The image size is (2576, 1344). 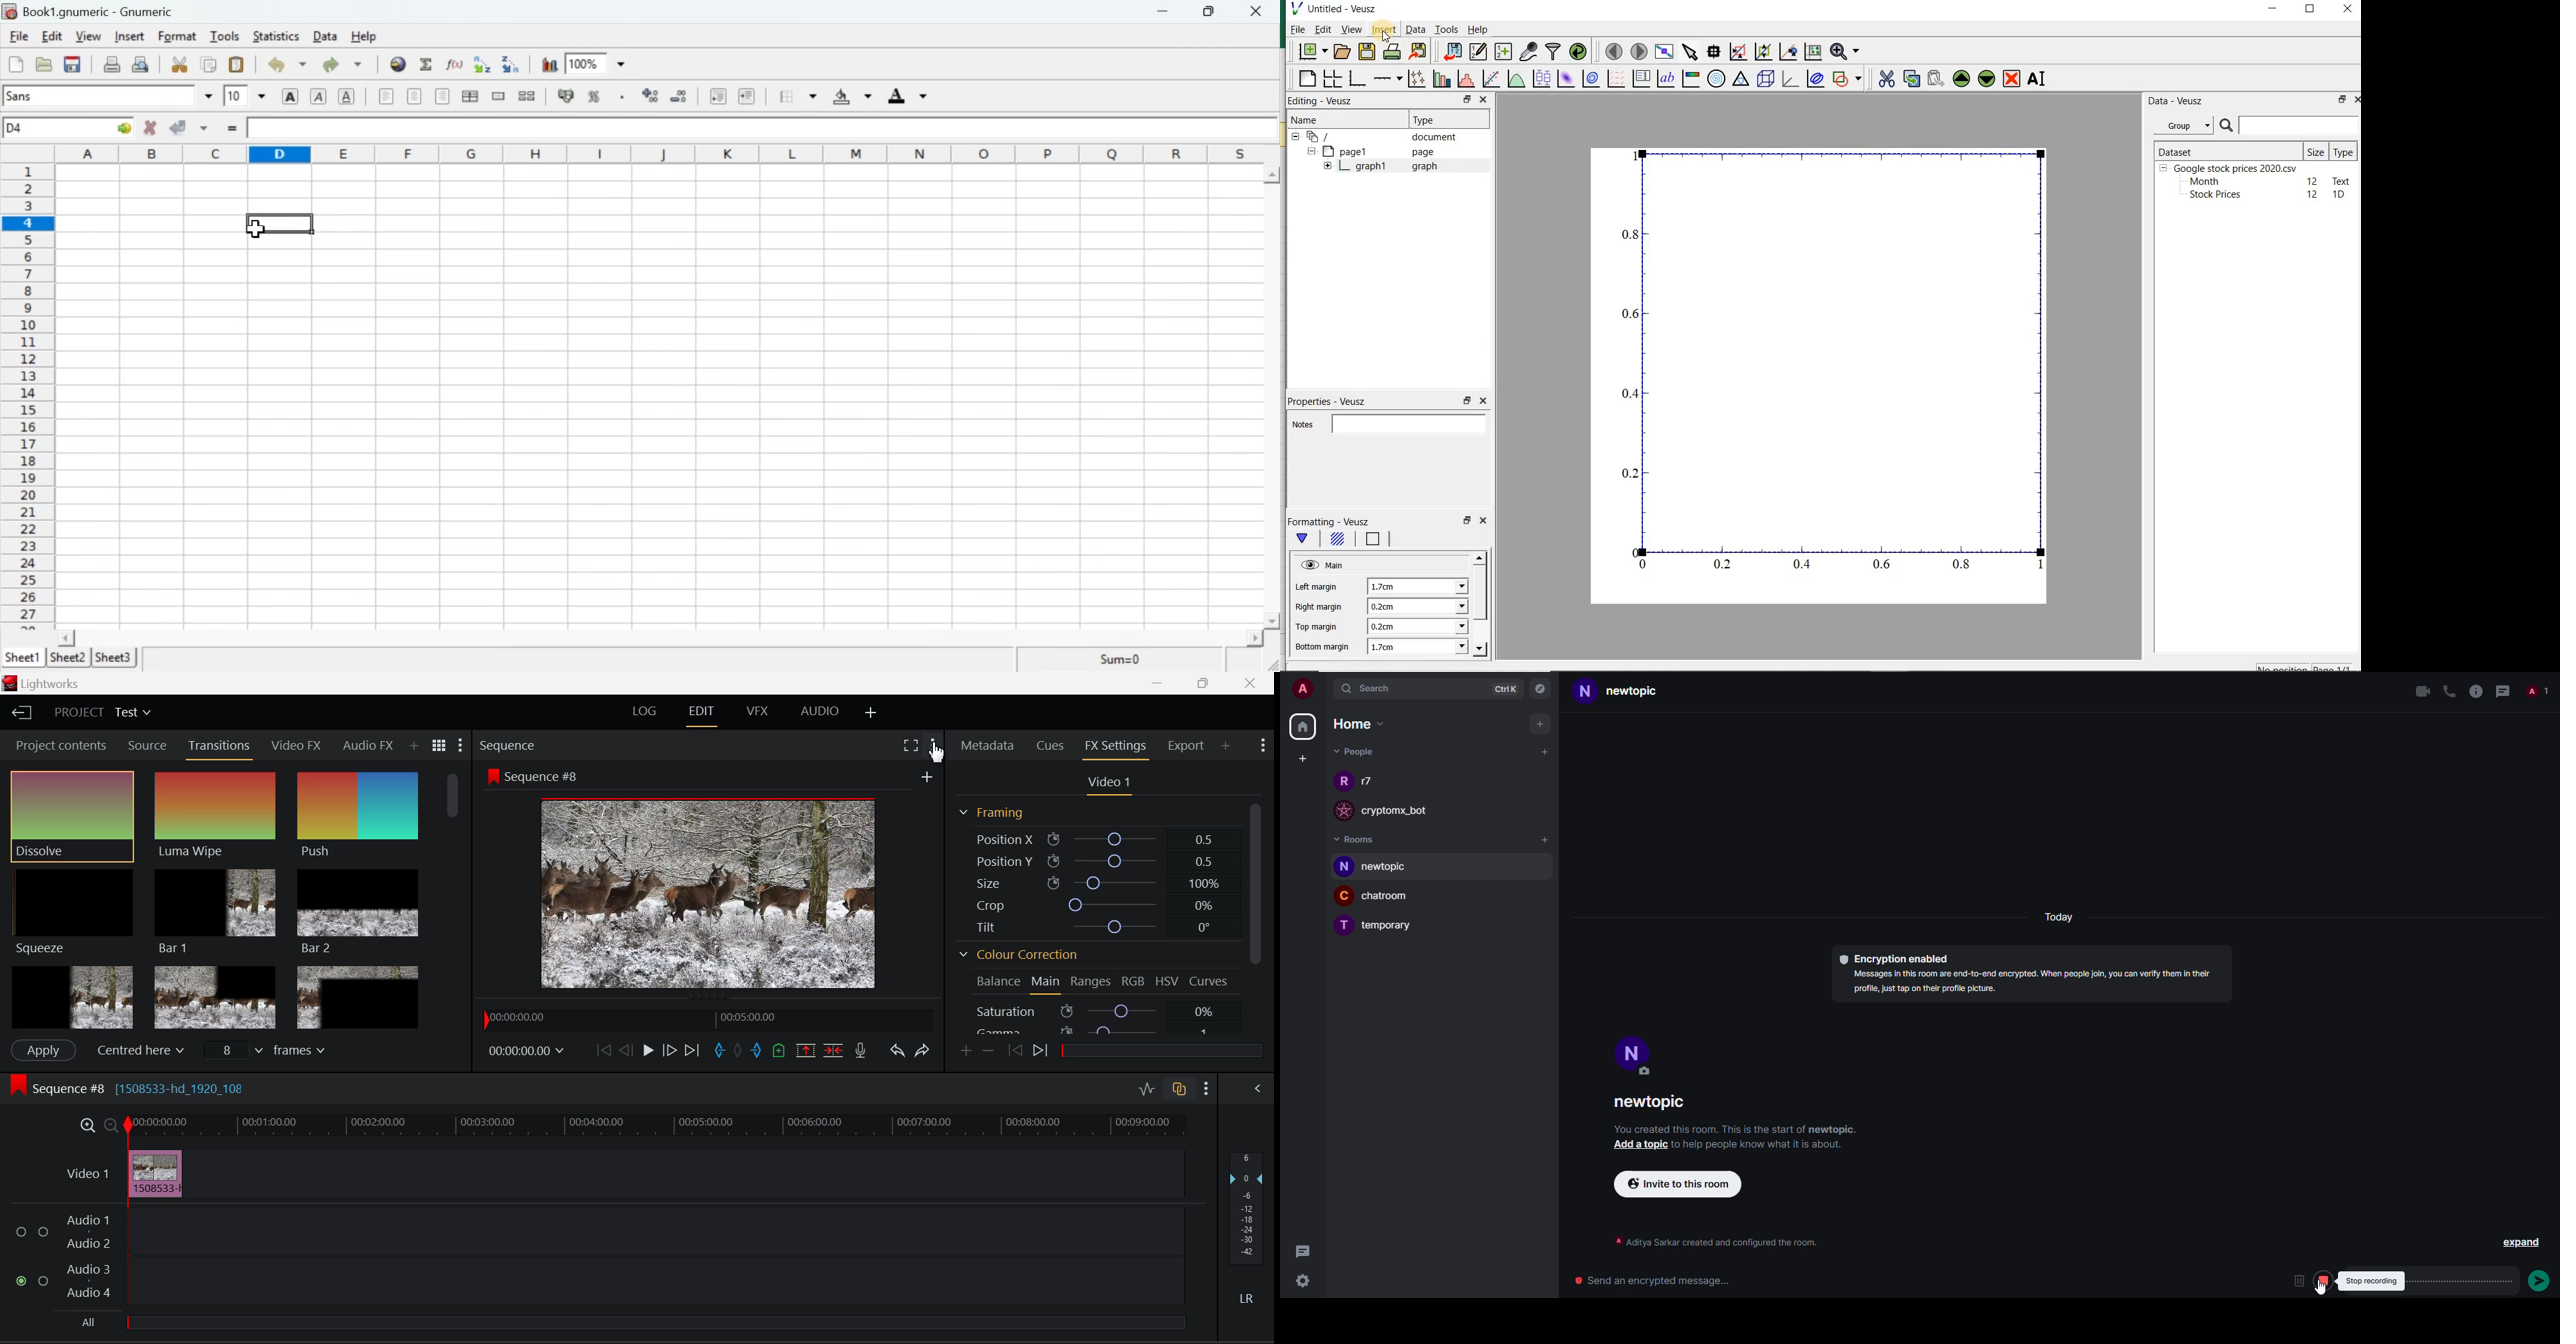 I want to click on add, so click(x=1546, y=842).